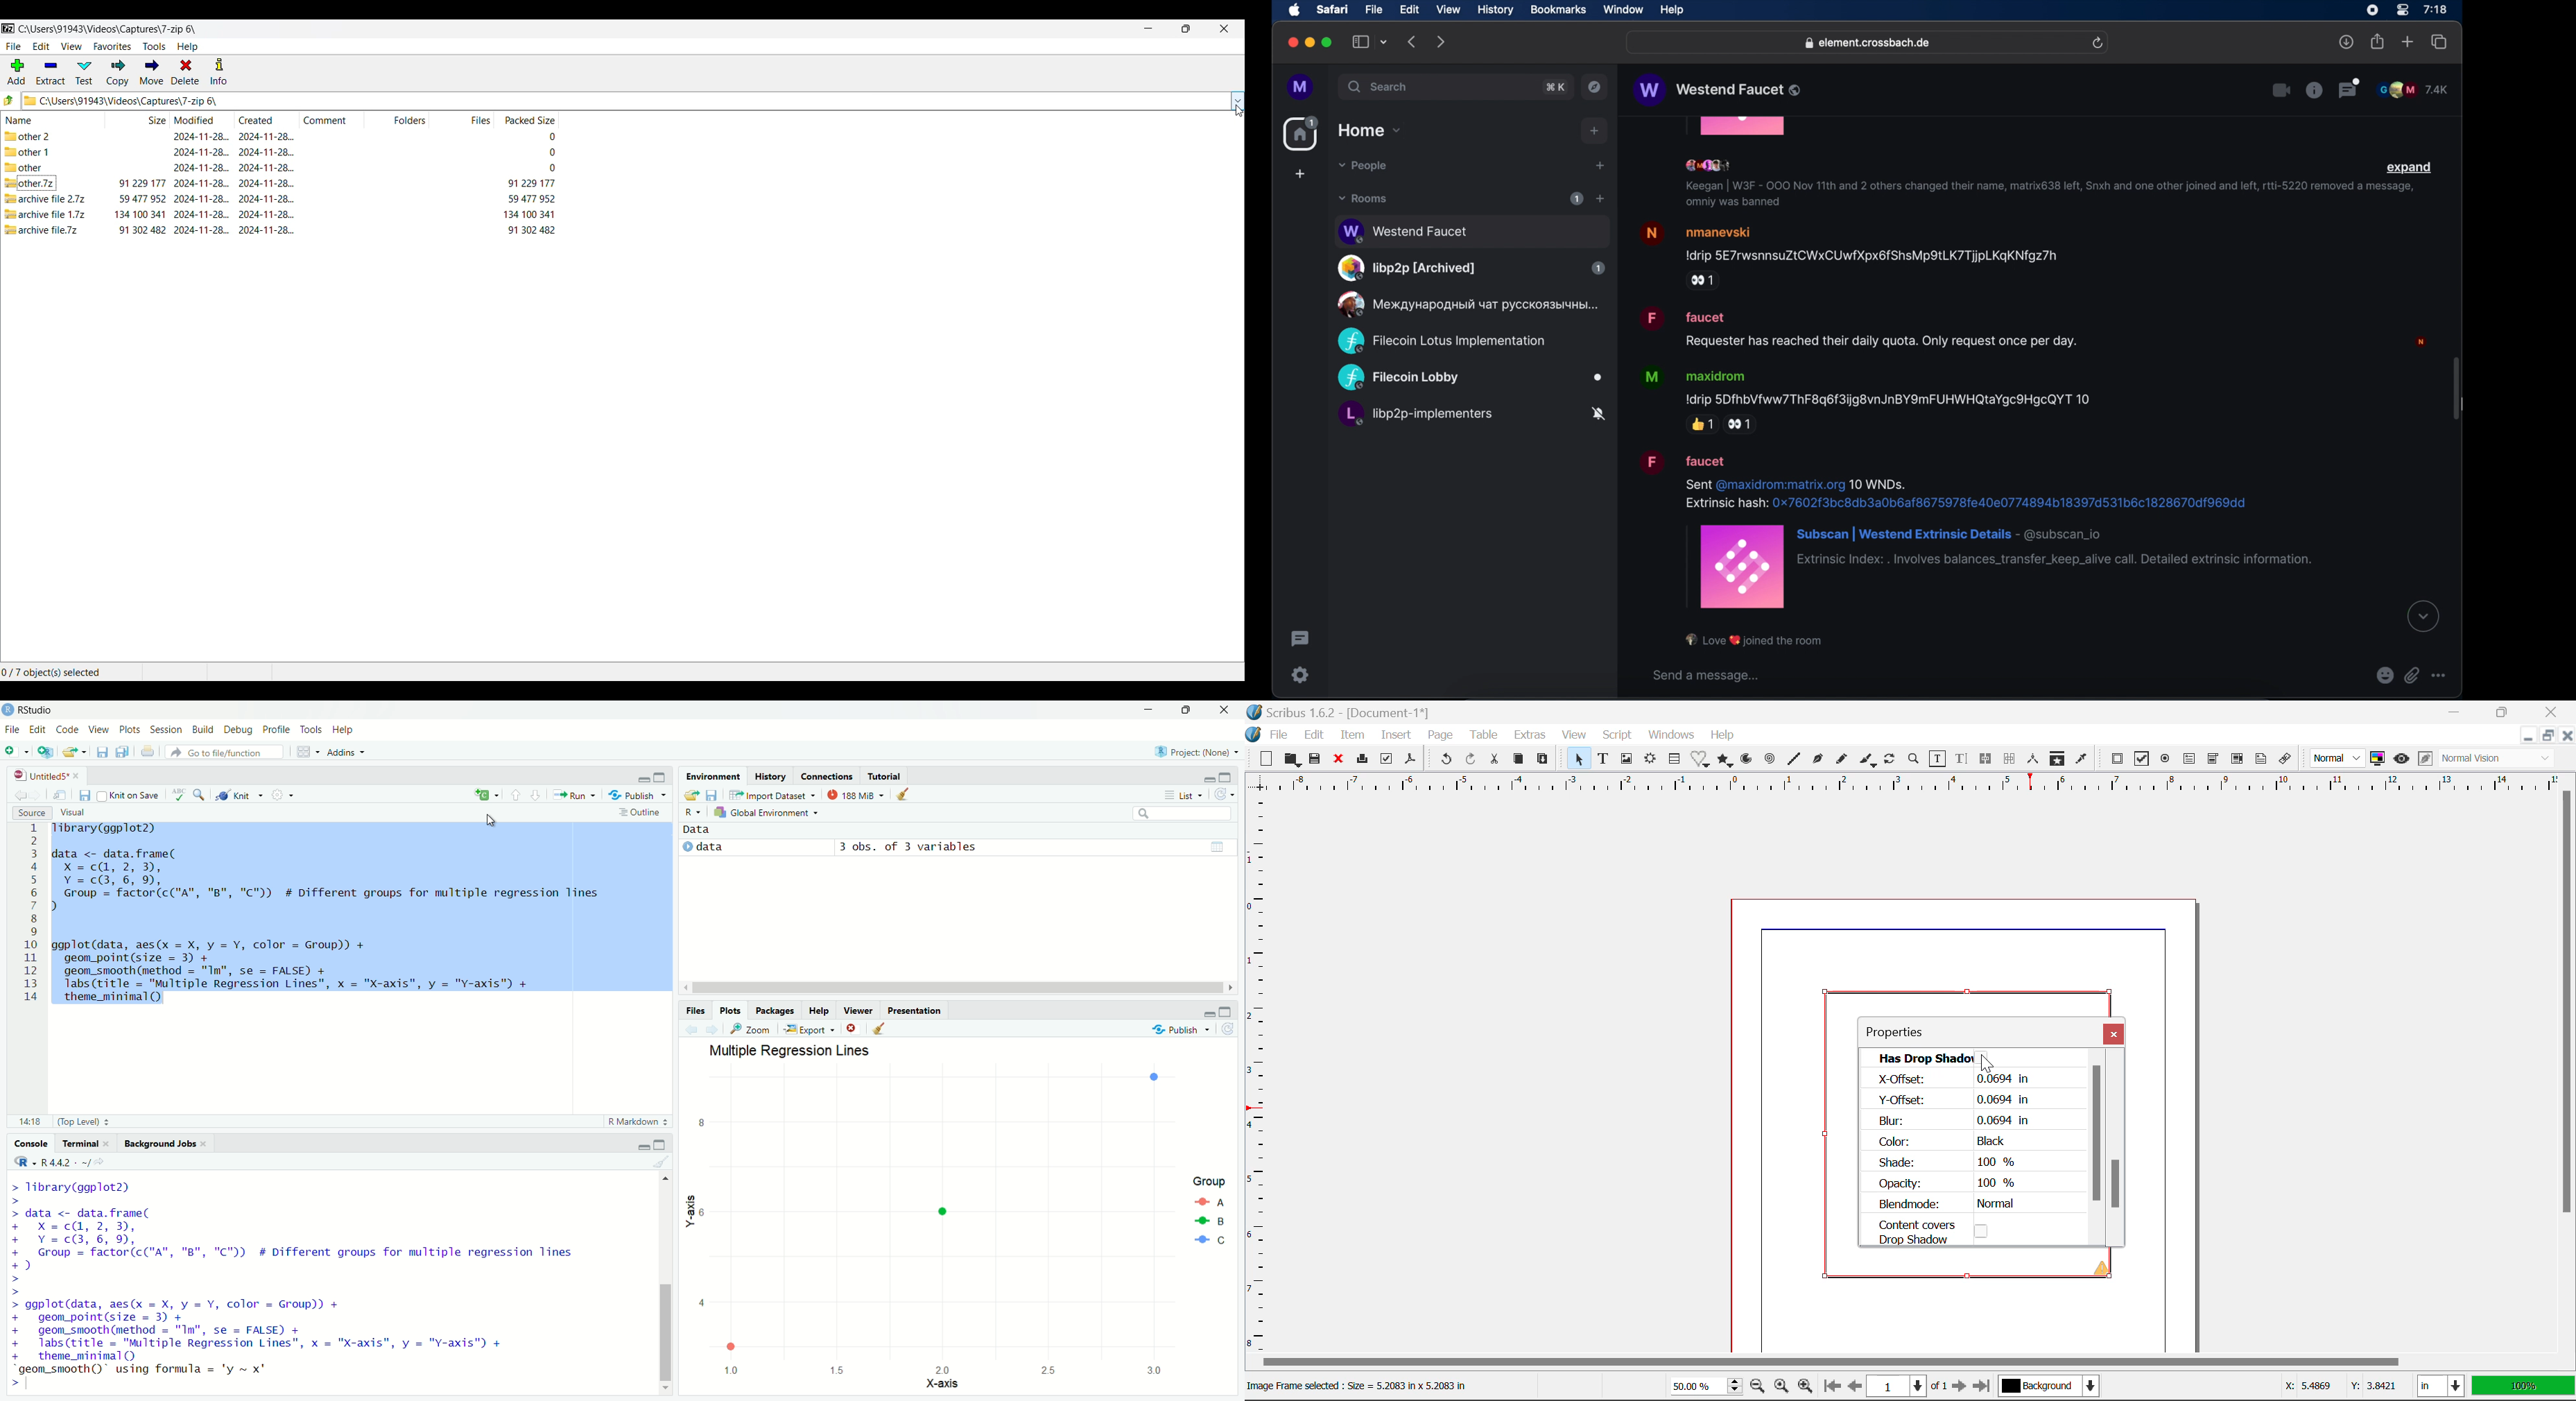  What do you see at coordinates (1818, 761) in the screenshot?
I see `Bezier Curve` at bounding box center [1818, 761].